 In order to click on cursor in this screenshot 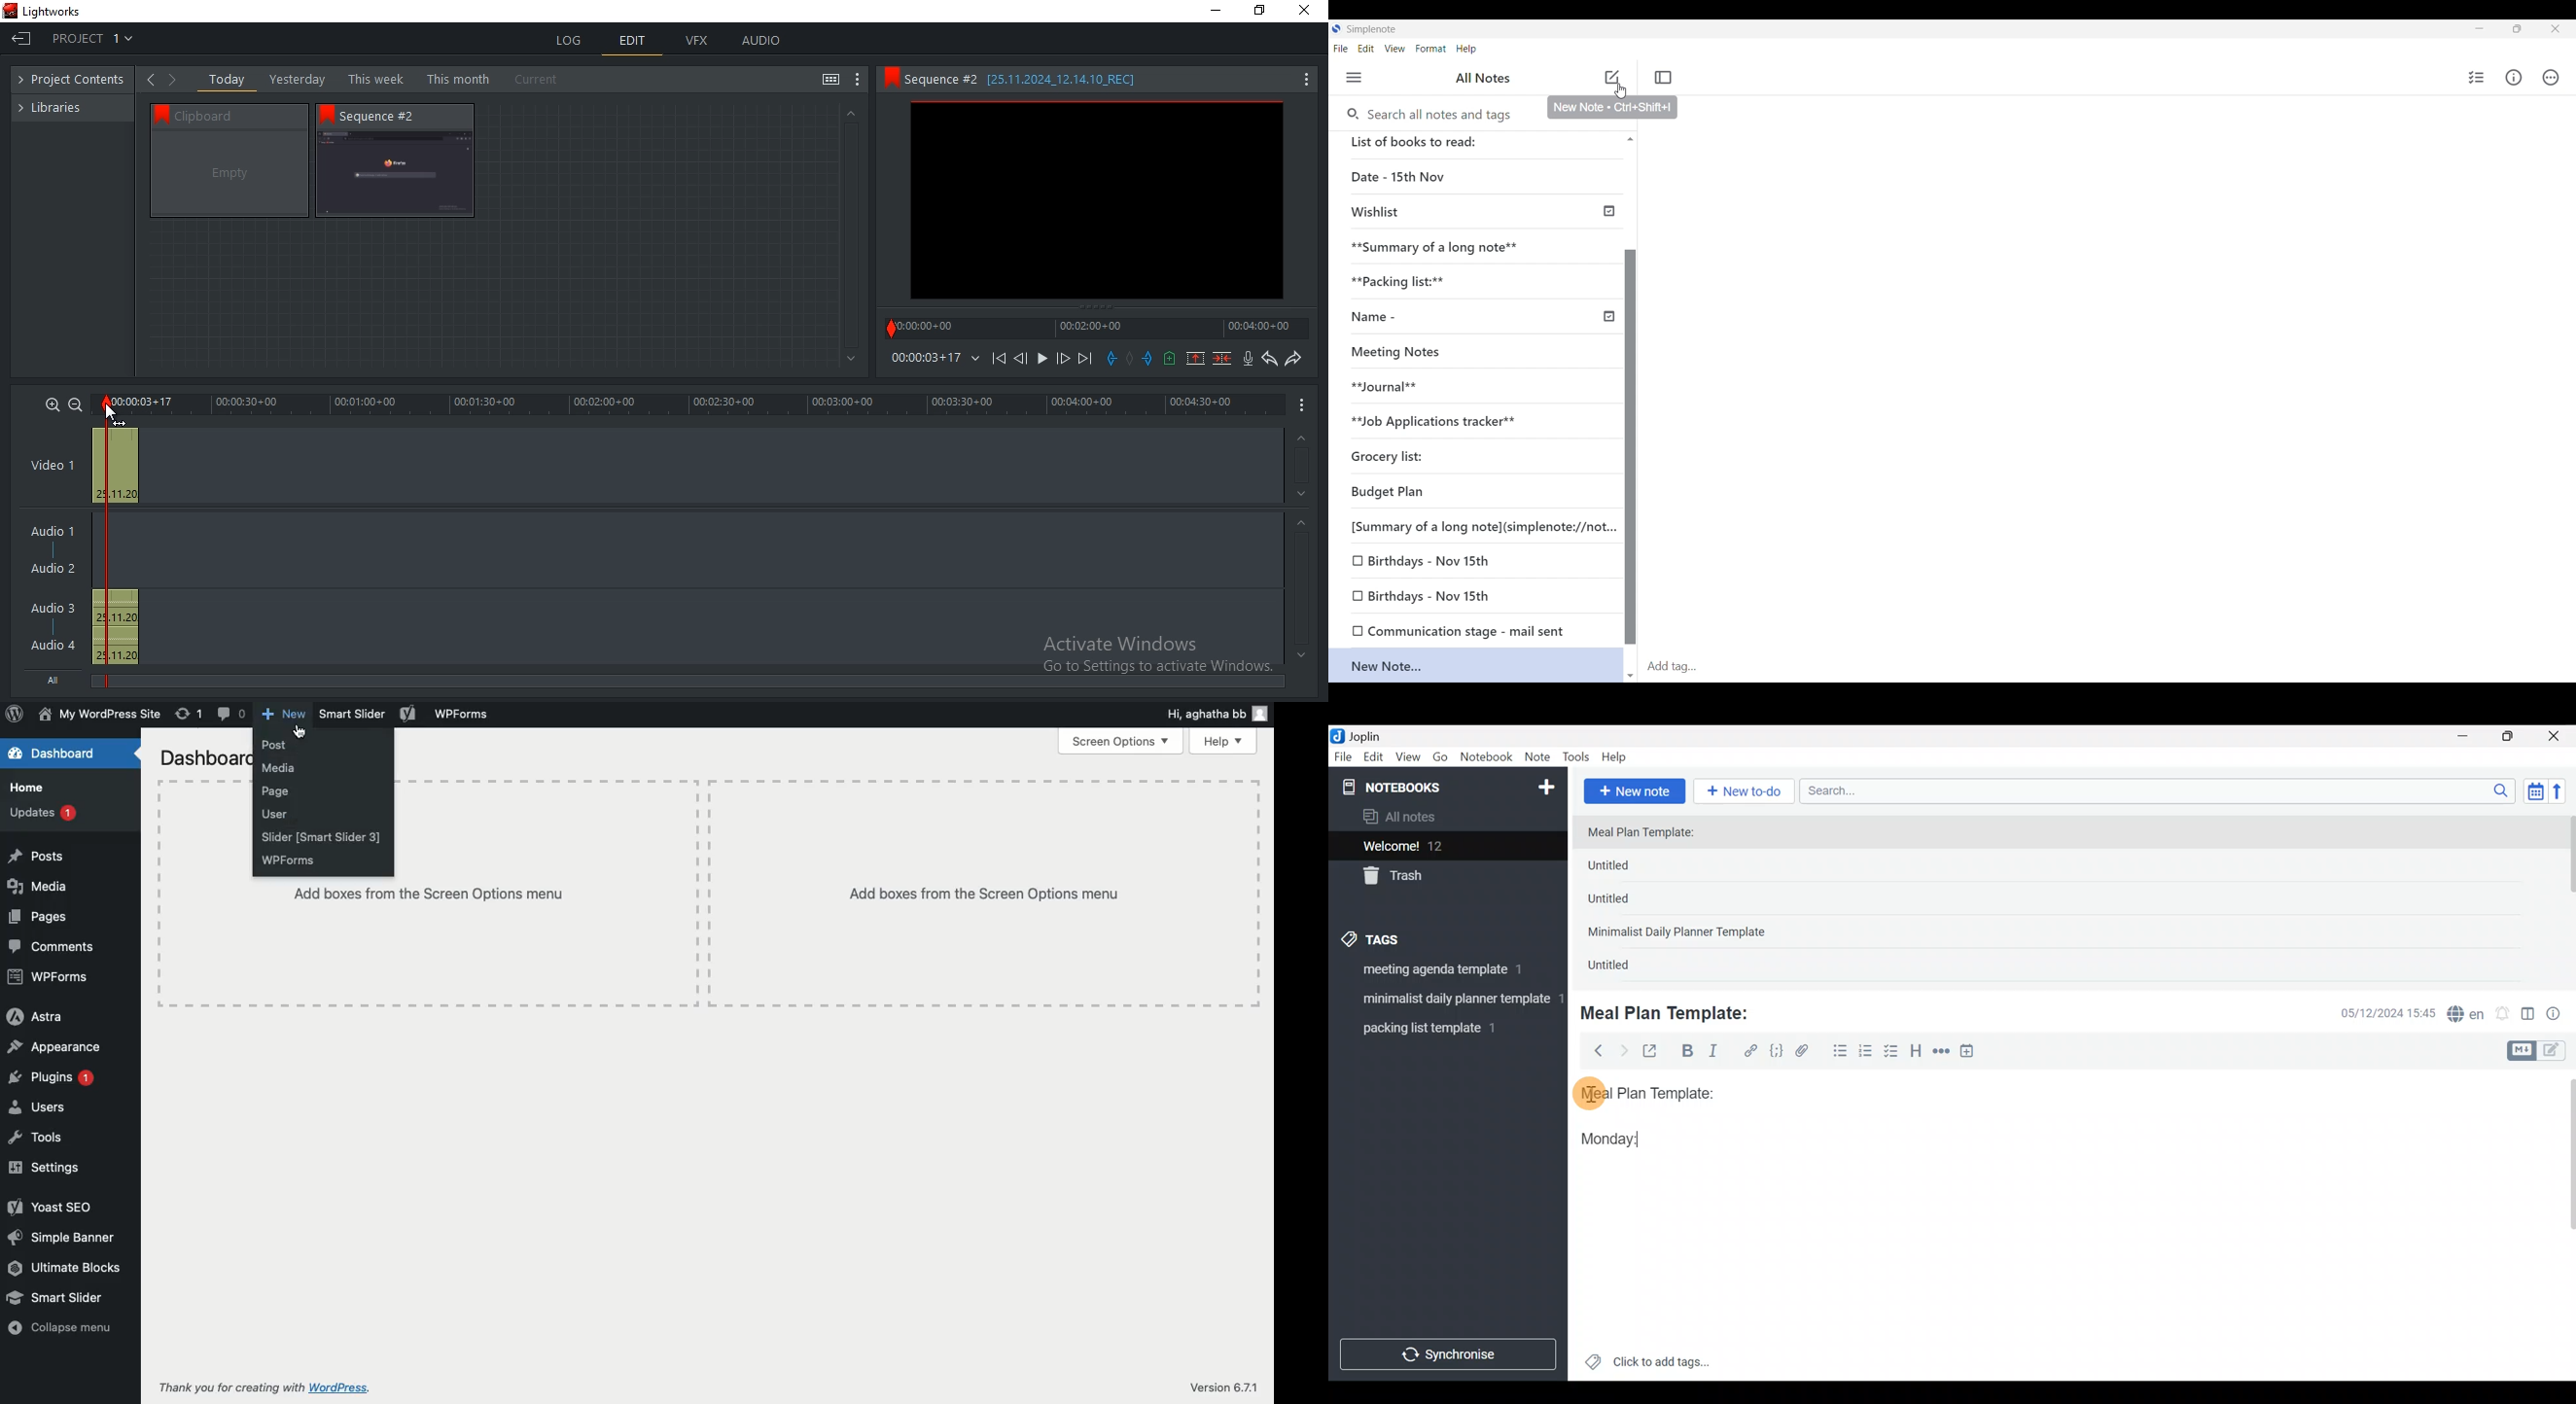, I will do `click(111, 411)`.